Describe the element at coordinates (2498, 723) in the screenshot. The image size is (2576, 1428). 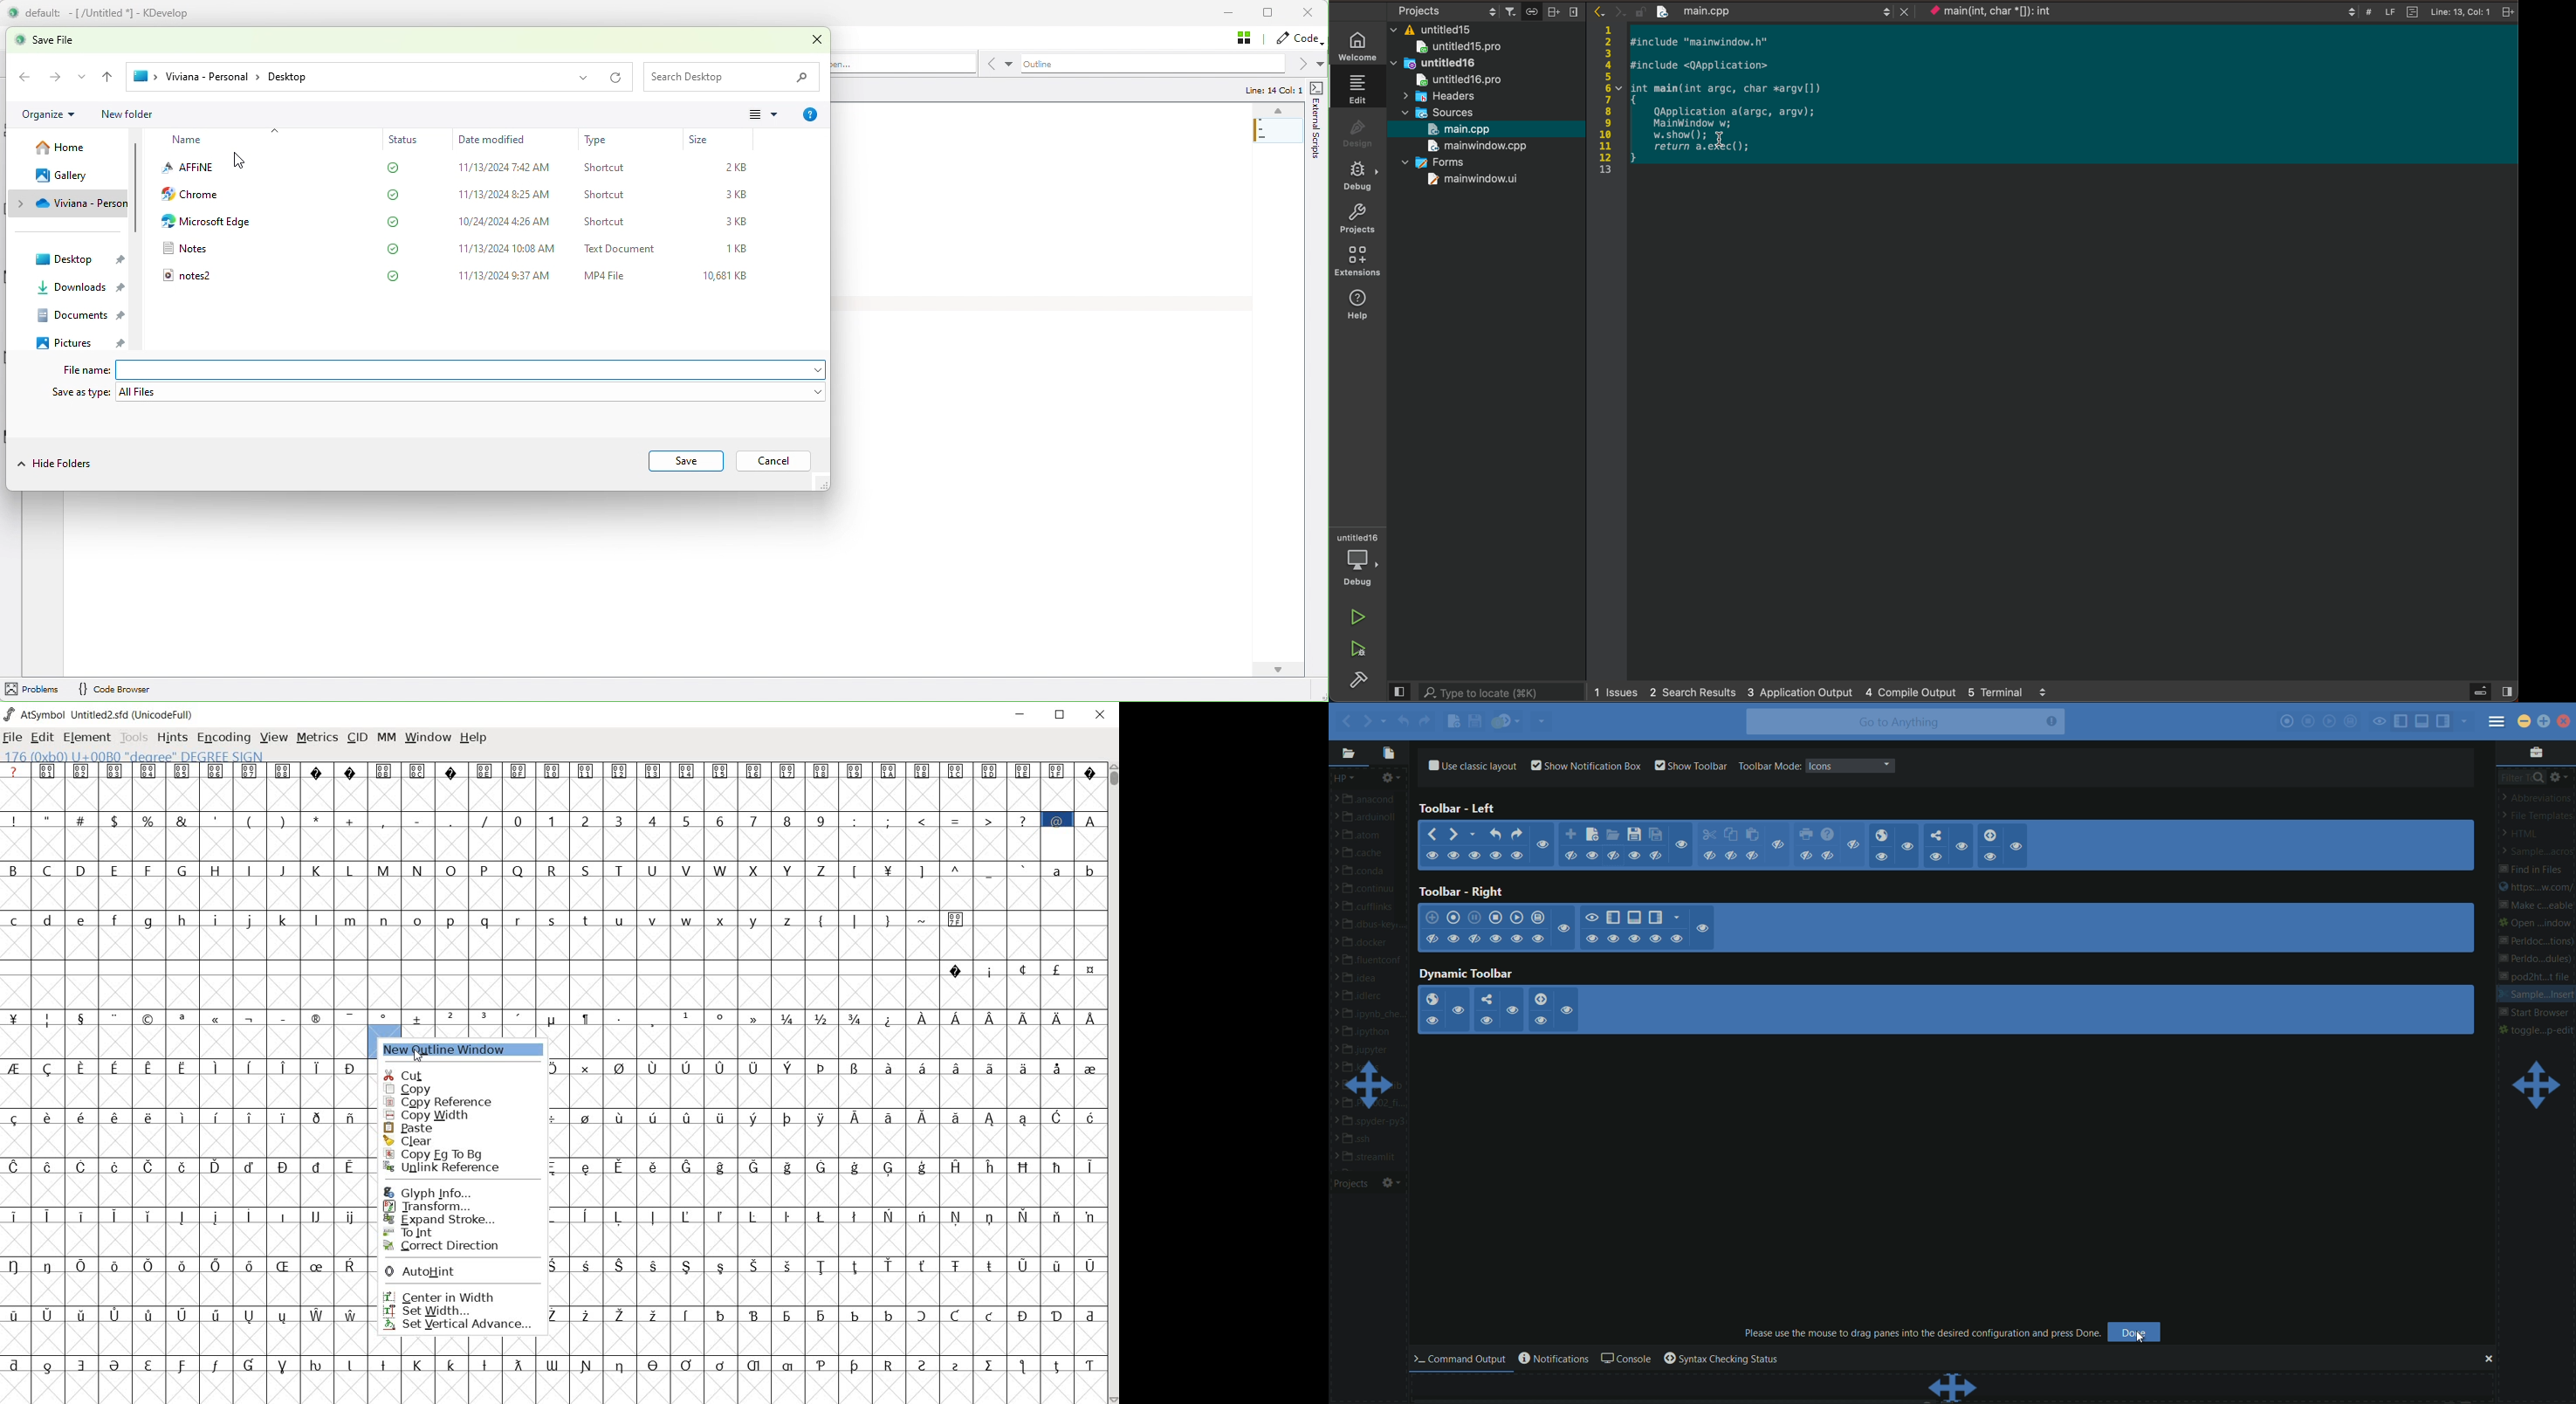
I see `menu` at that location.